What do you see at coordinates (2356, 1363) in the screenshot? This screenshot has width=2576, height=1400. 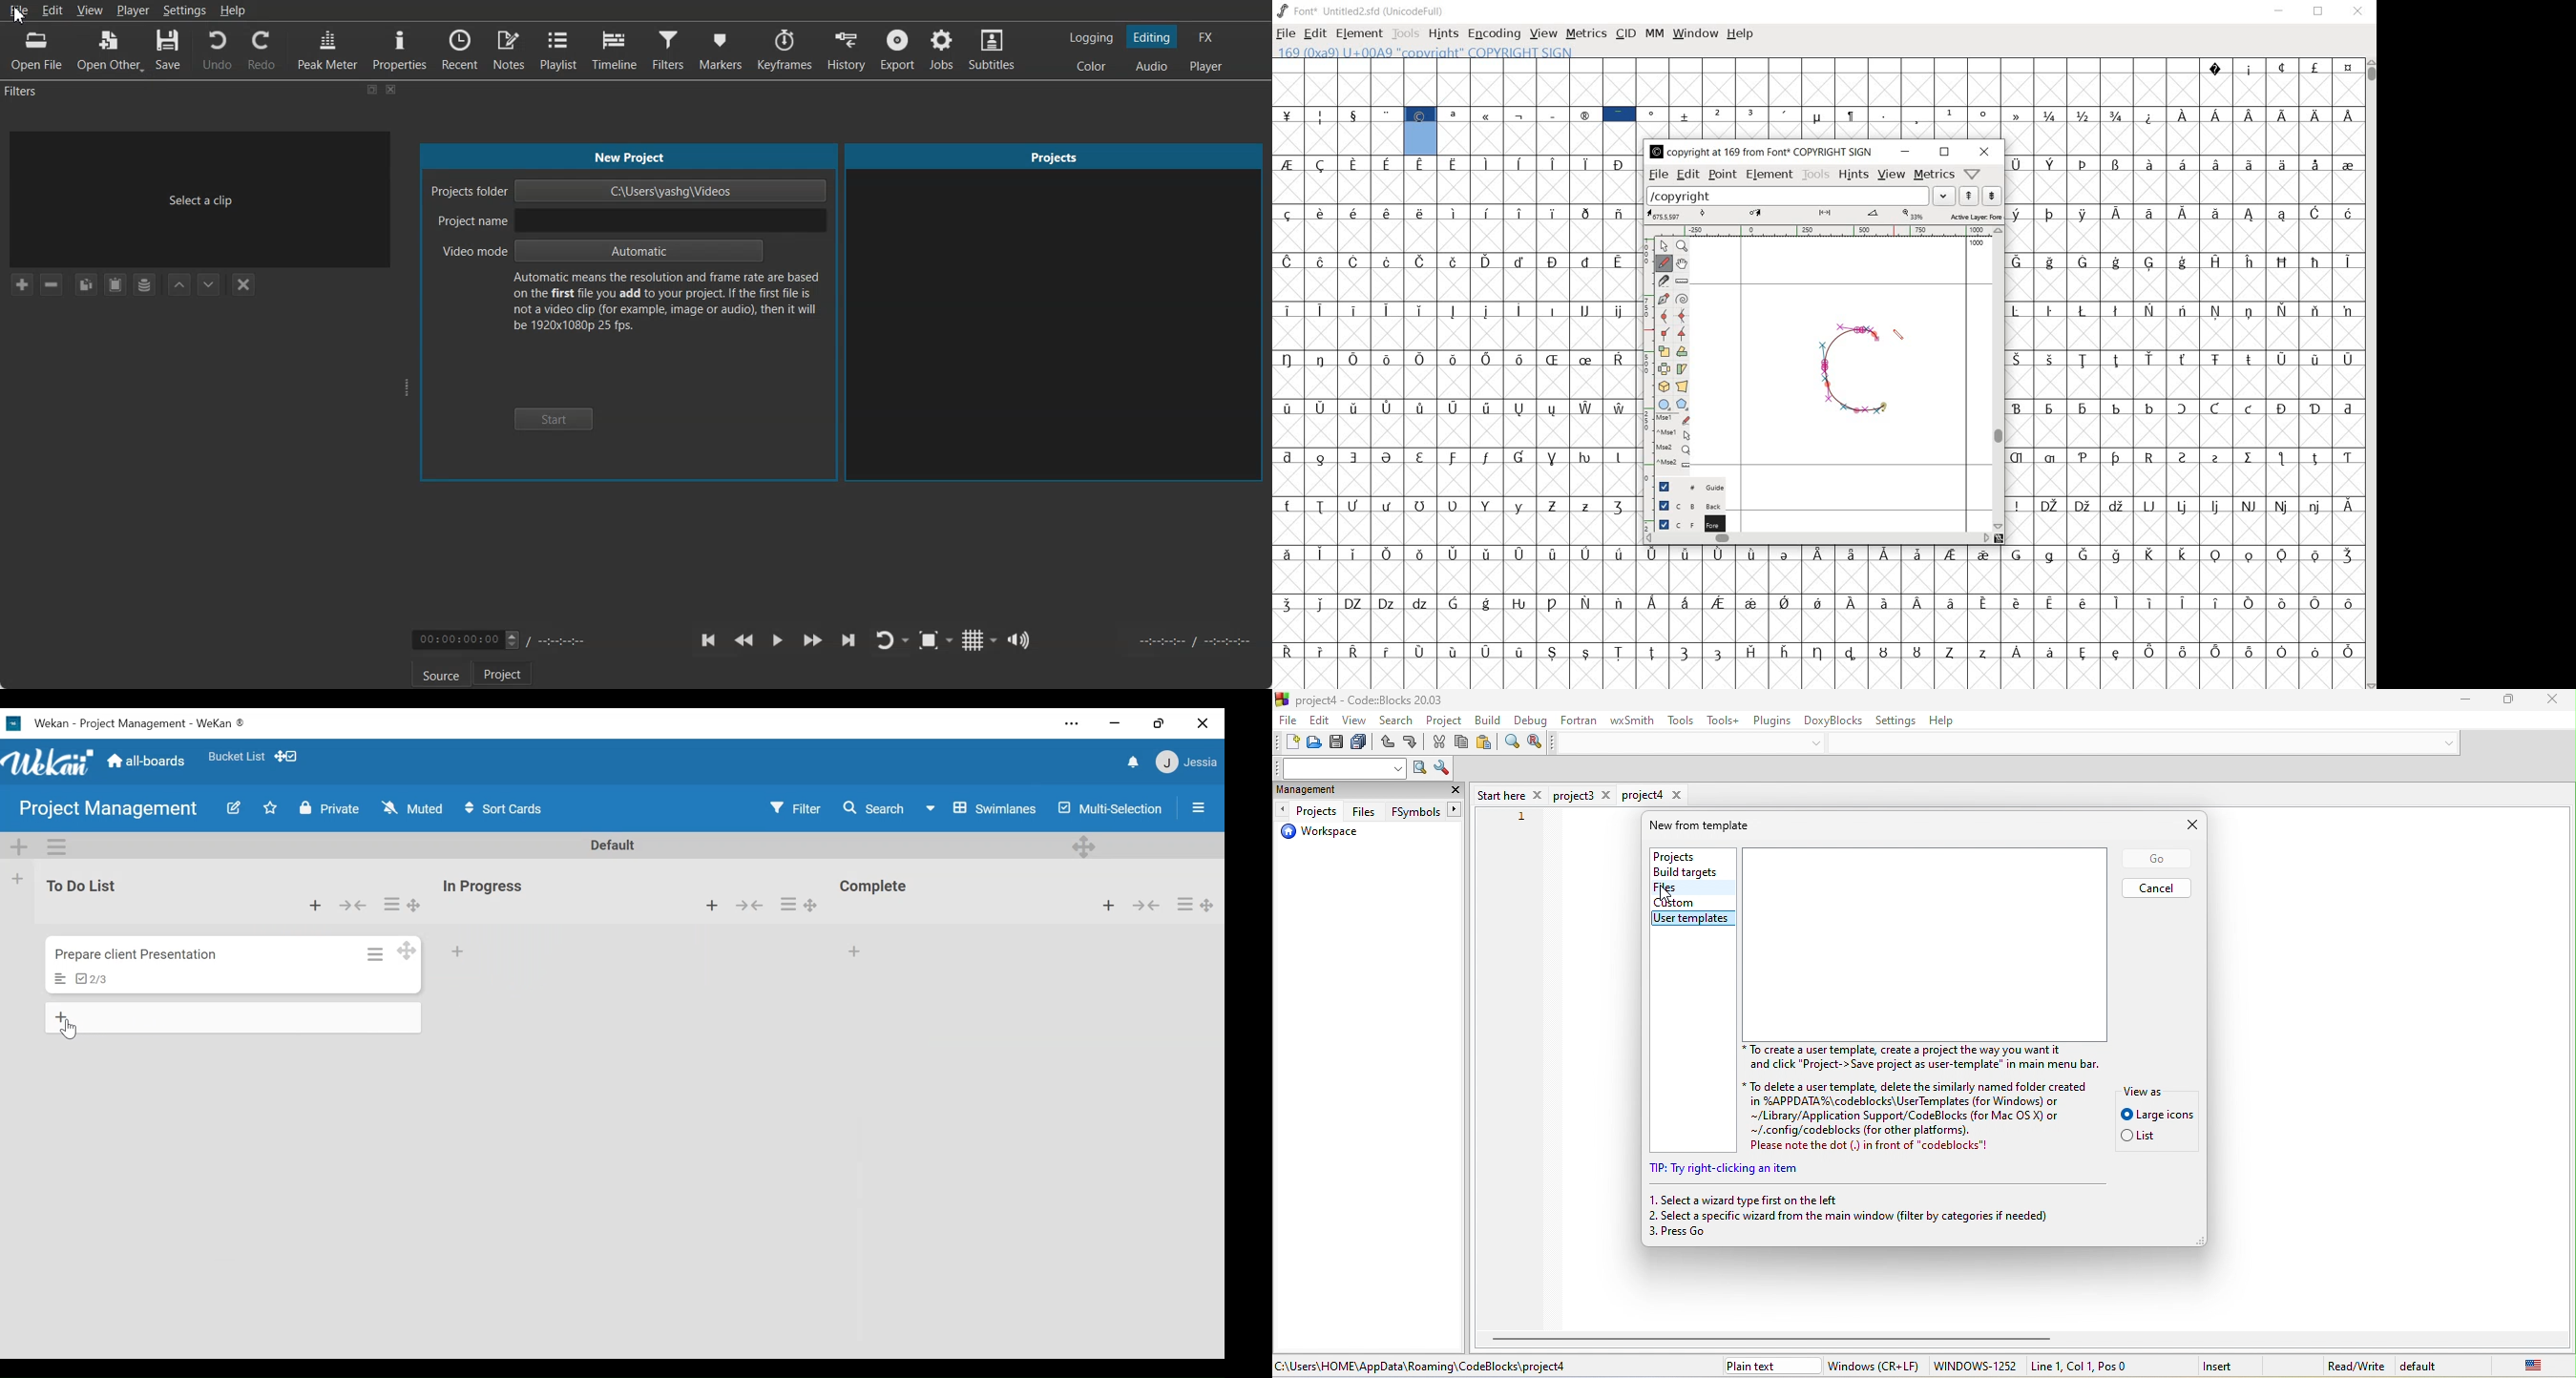 I see `read\write` at bounding box center [2356, 1363].